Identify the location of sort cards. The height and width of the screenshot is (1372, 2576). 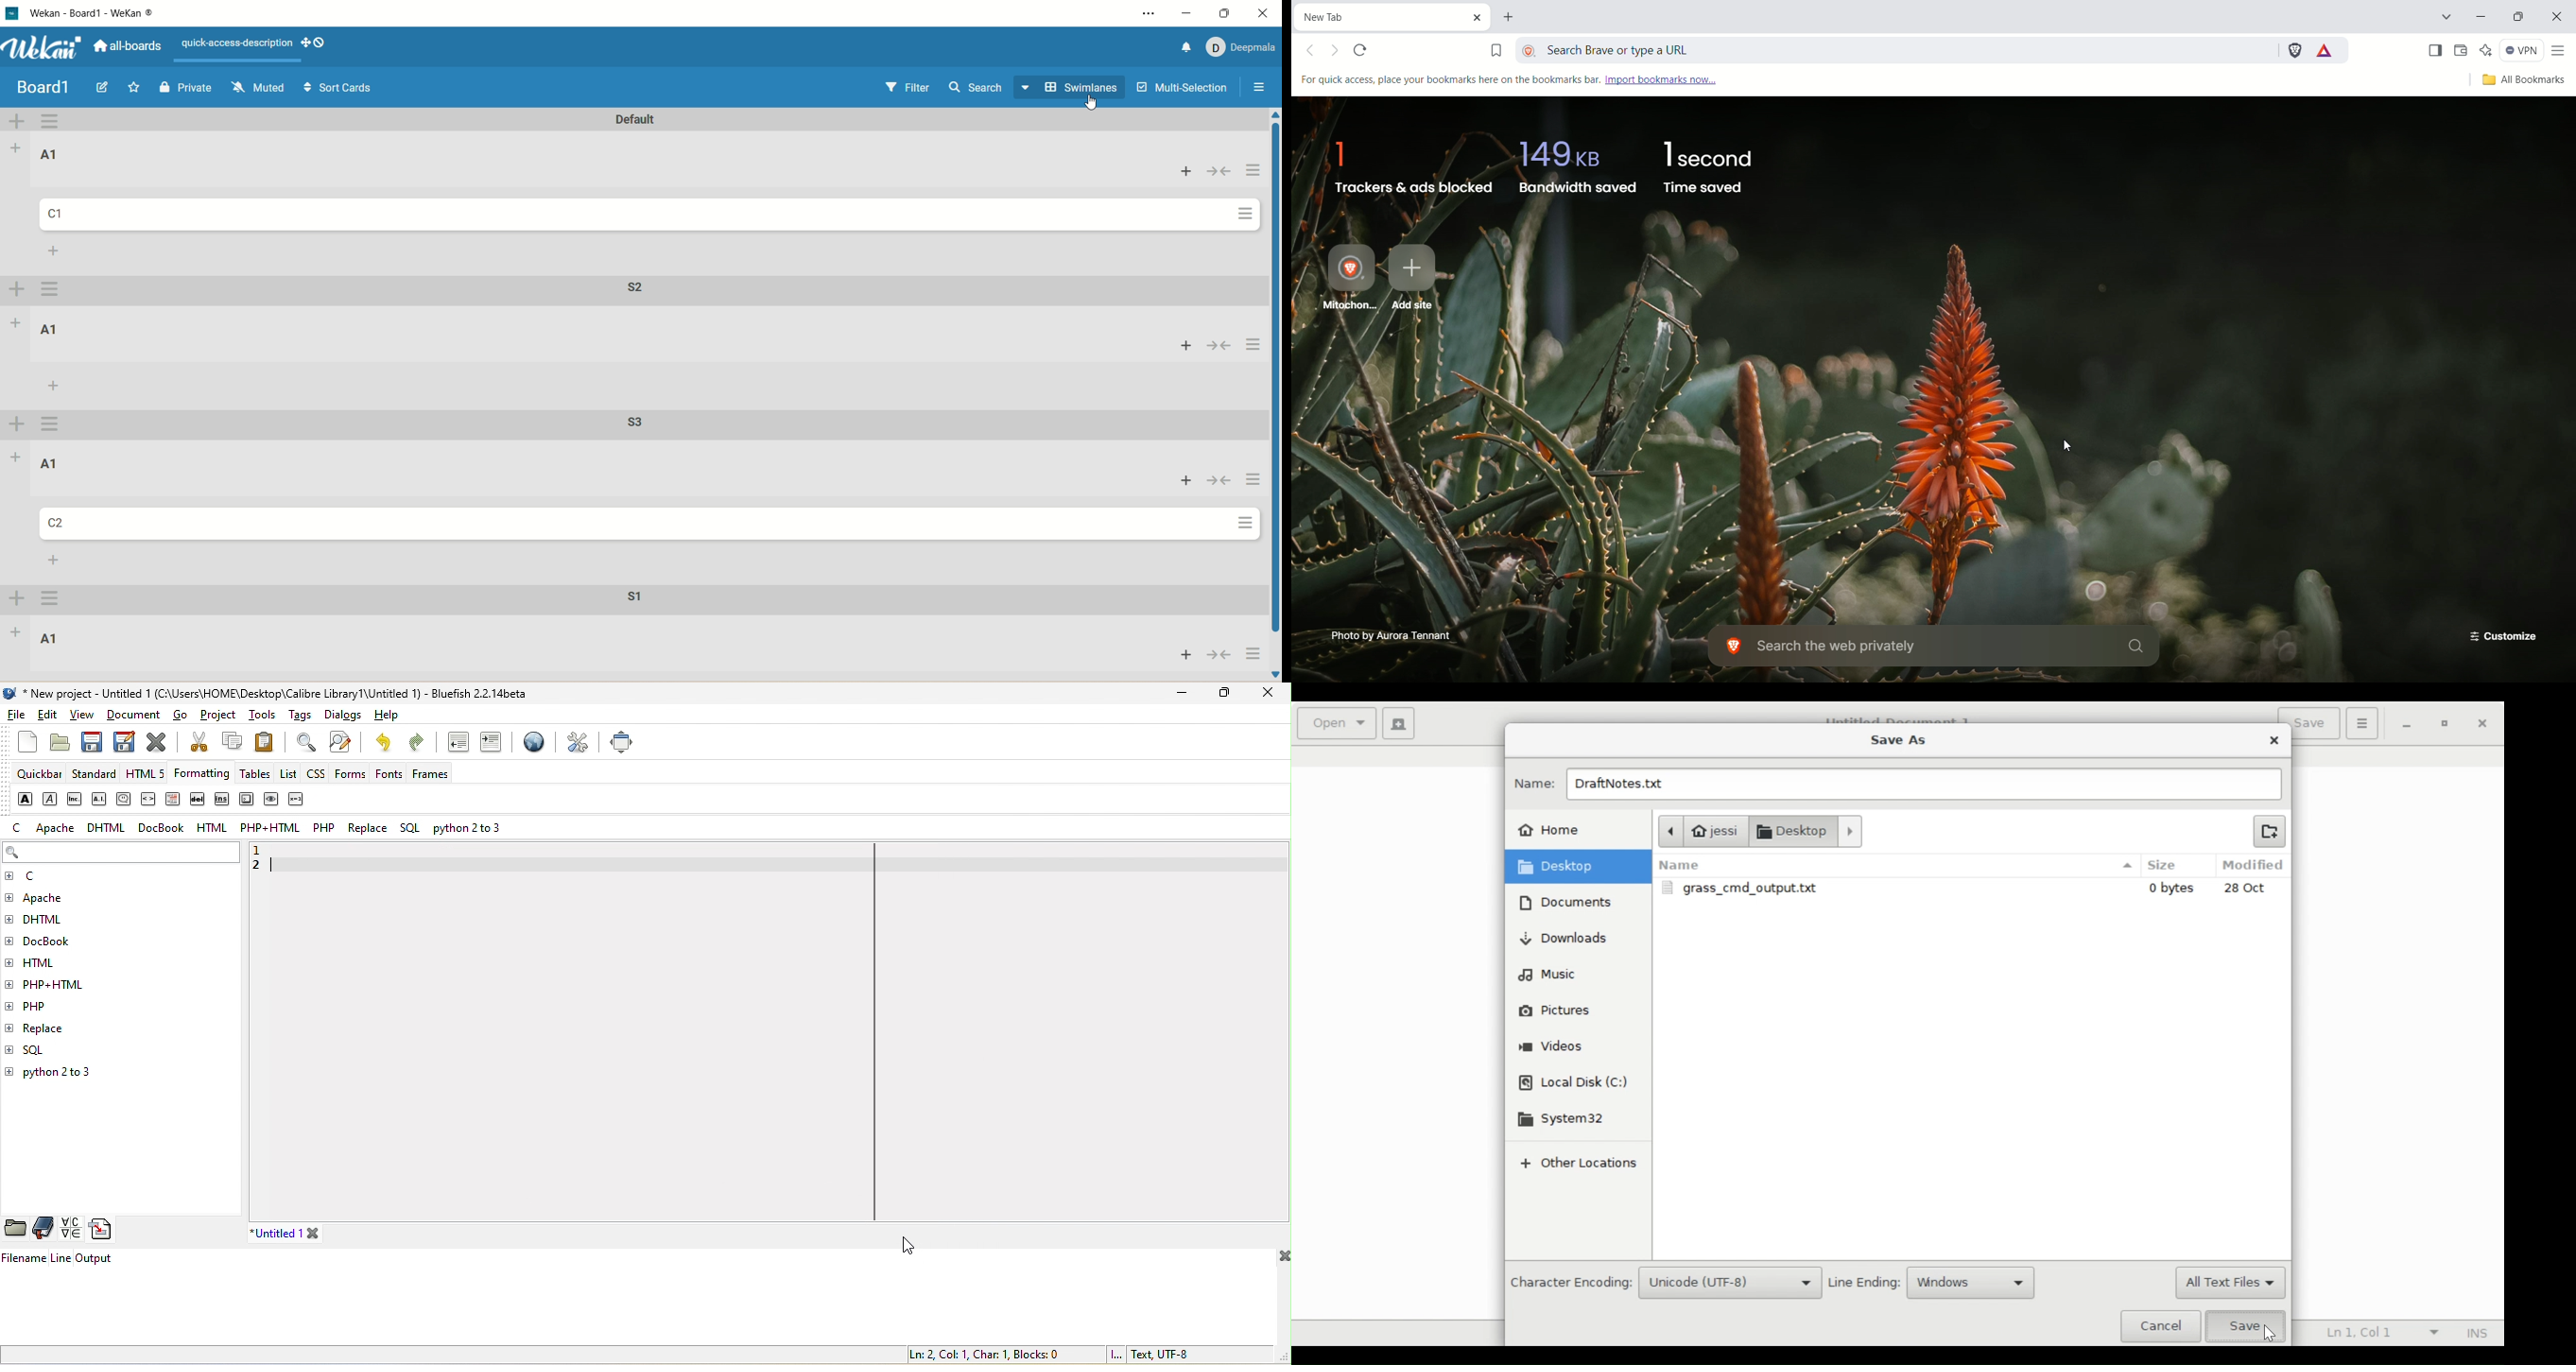
(338, 89).